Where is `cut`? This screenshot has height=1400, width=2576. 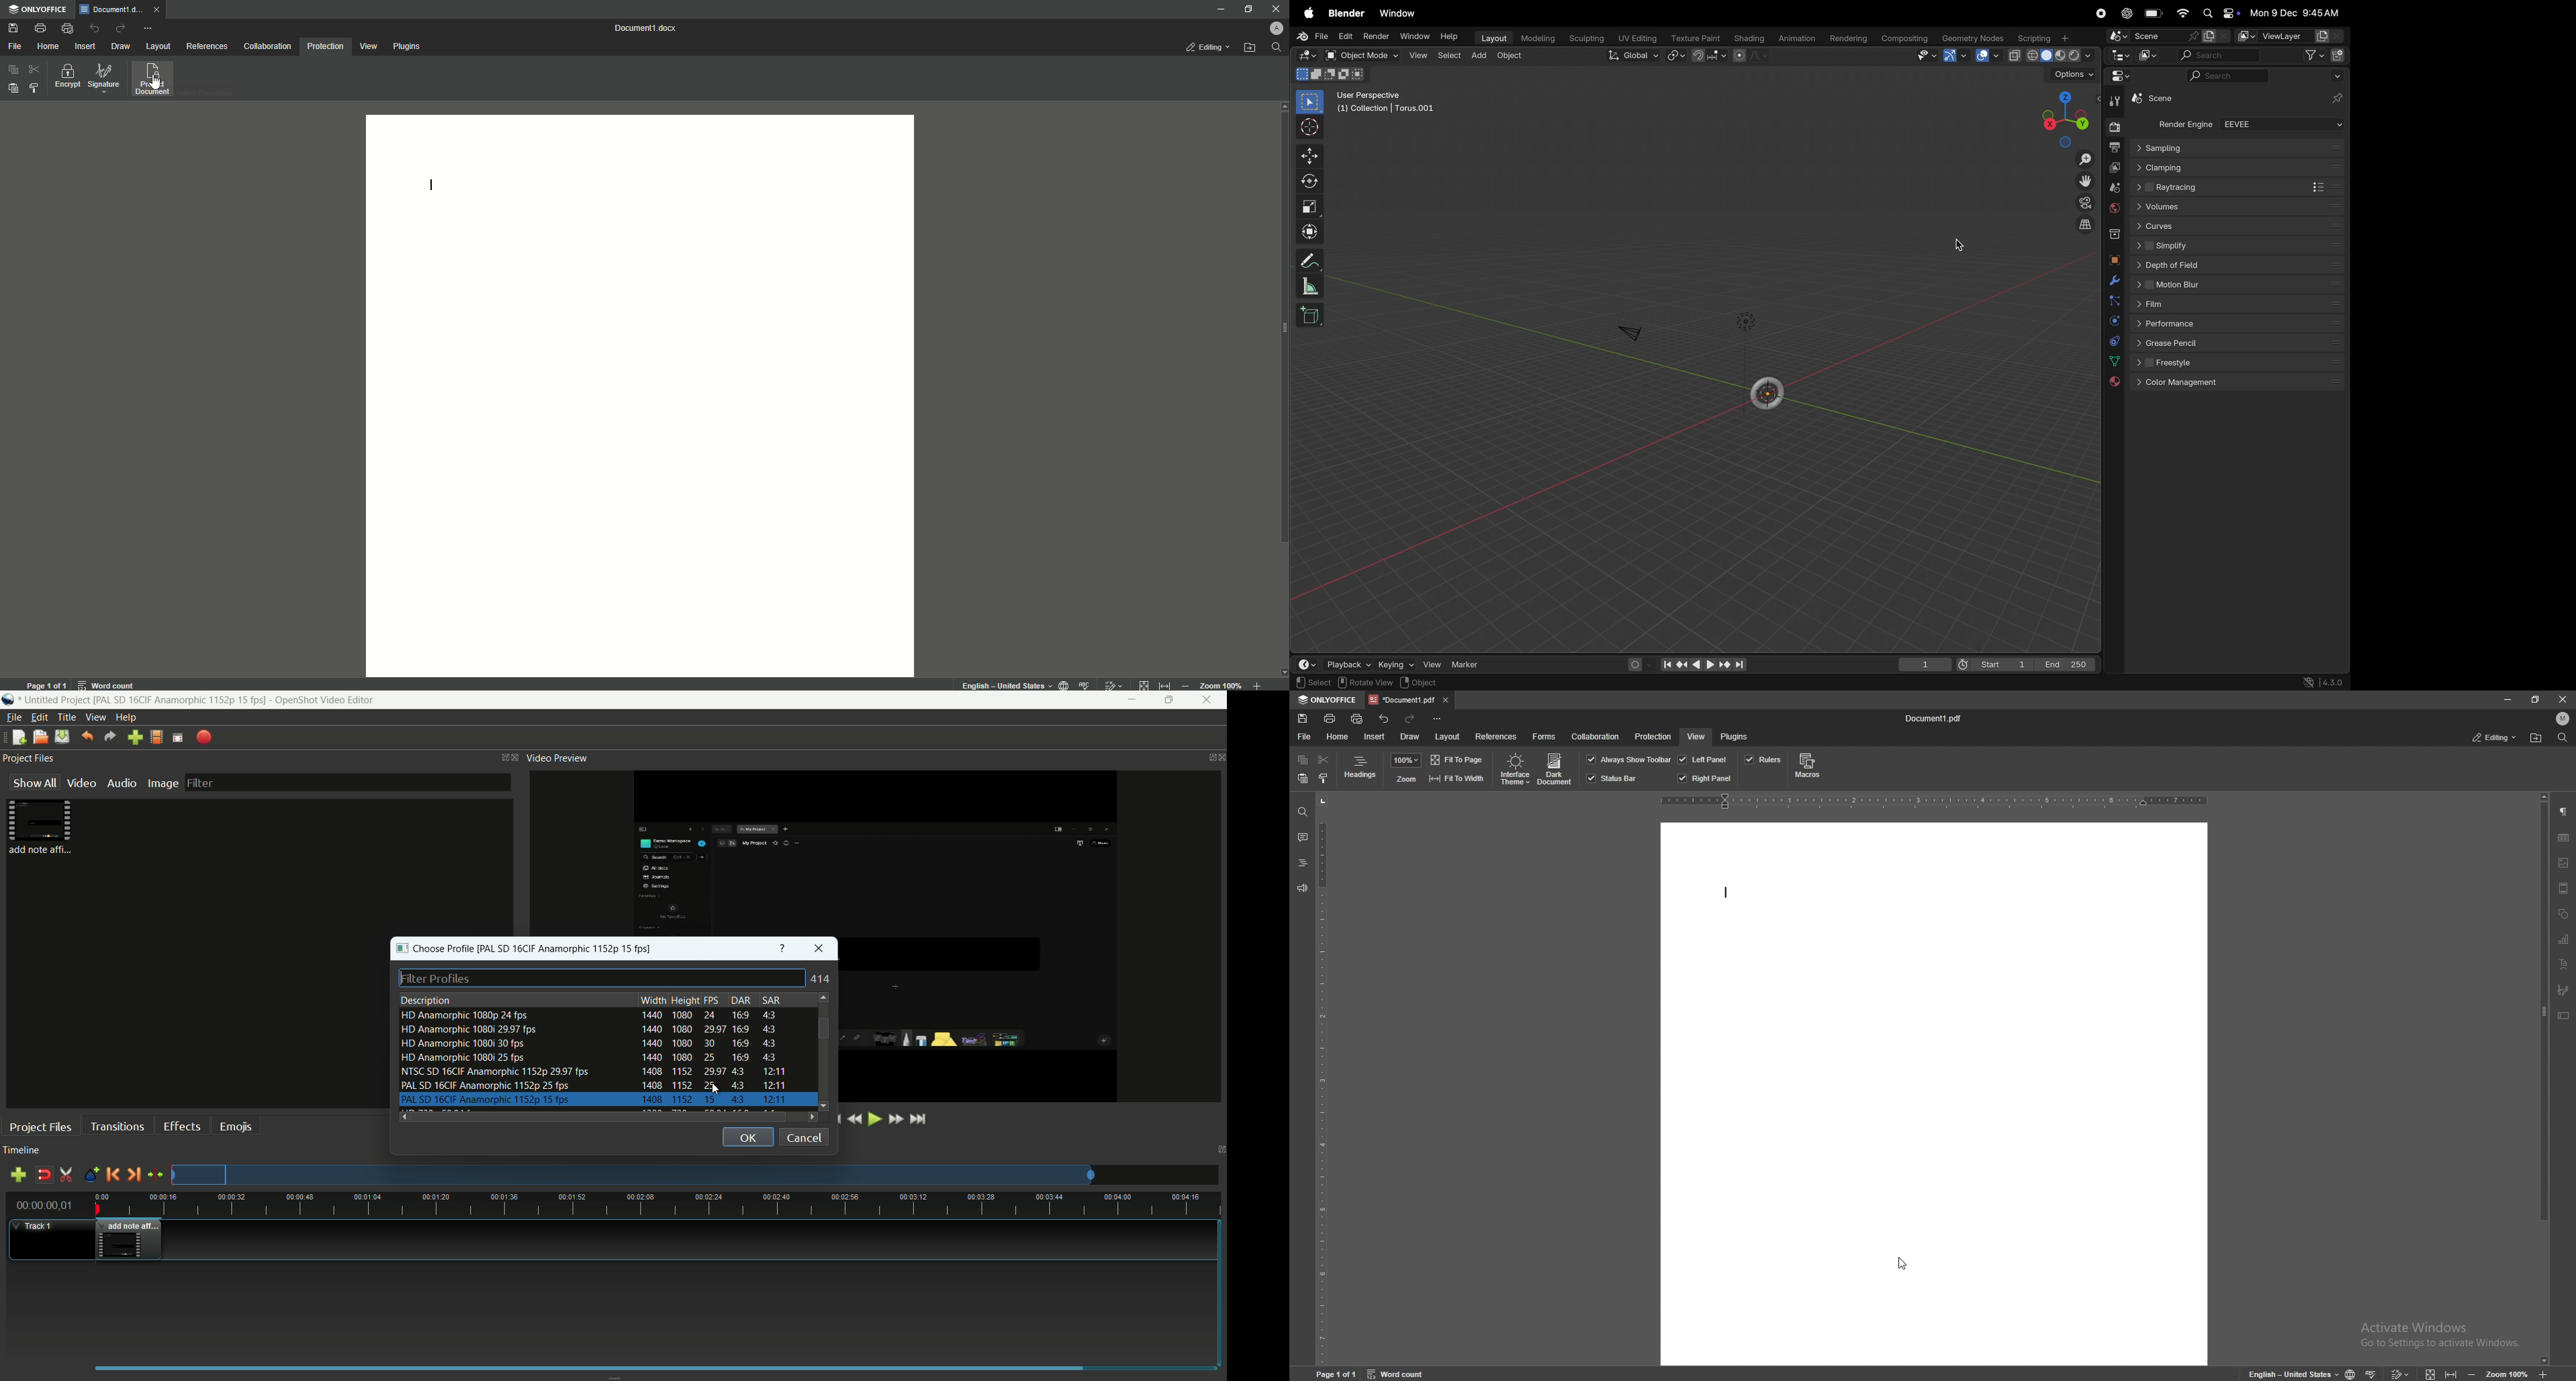 cut is located at coordinates (1323, 760).